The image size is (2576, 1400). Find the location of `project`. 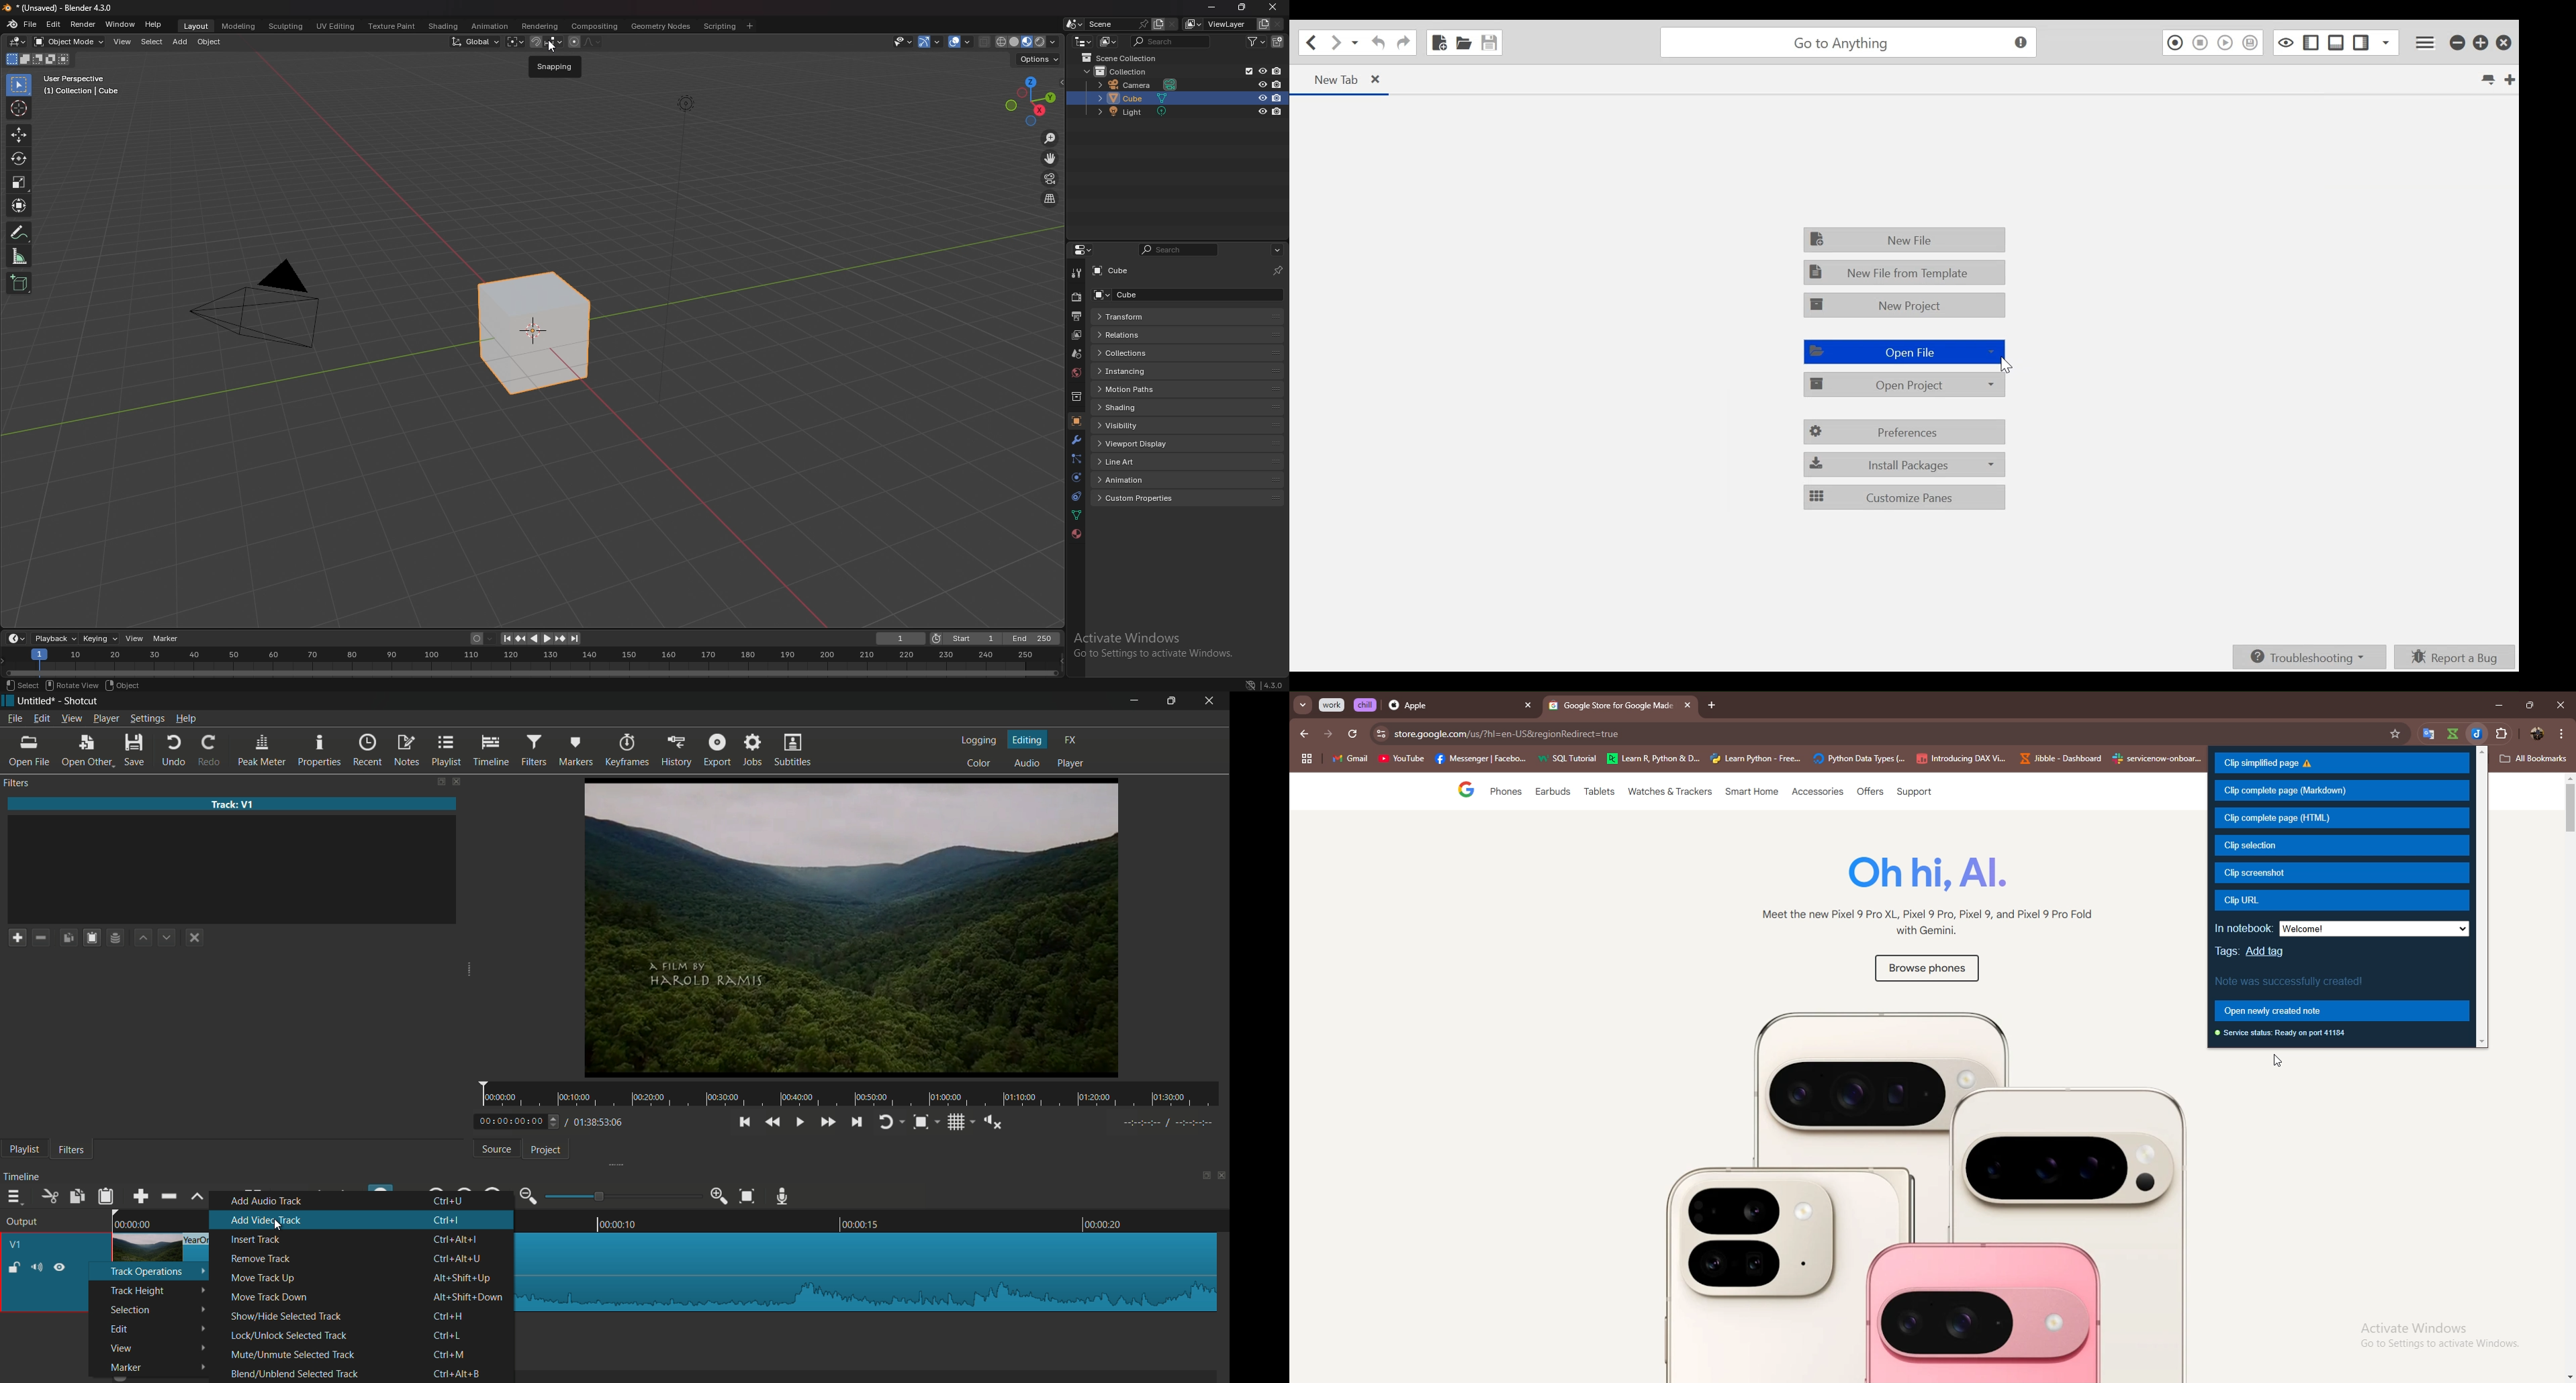

project is located at coordinates (541, 1149).